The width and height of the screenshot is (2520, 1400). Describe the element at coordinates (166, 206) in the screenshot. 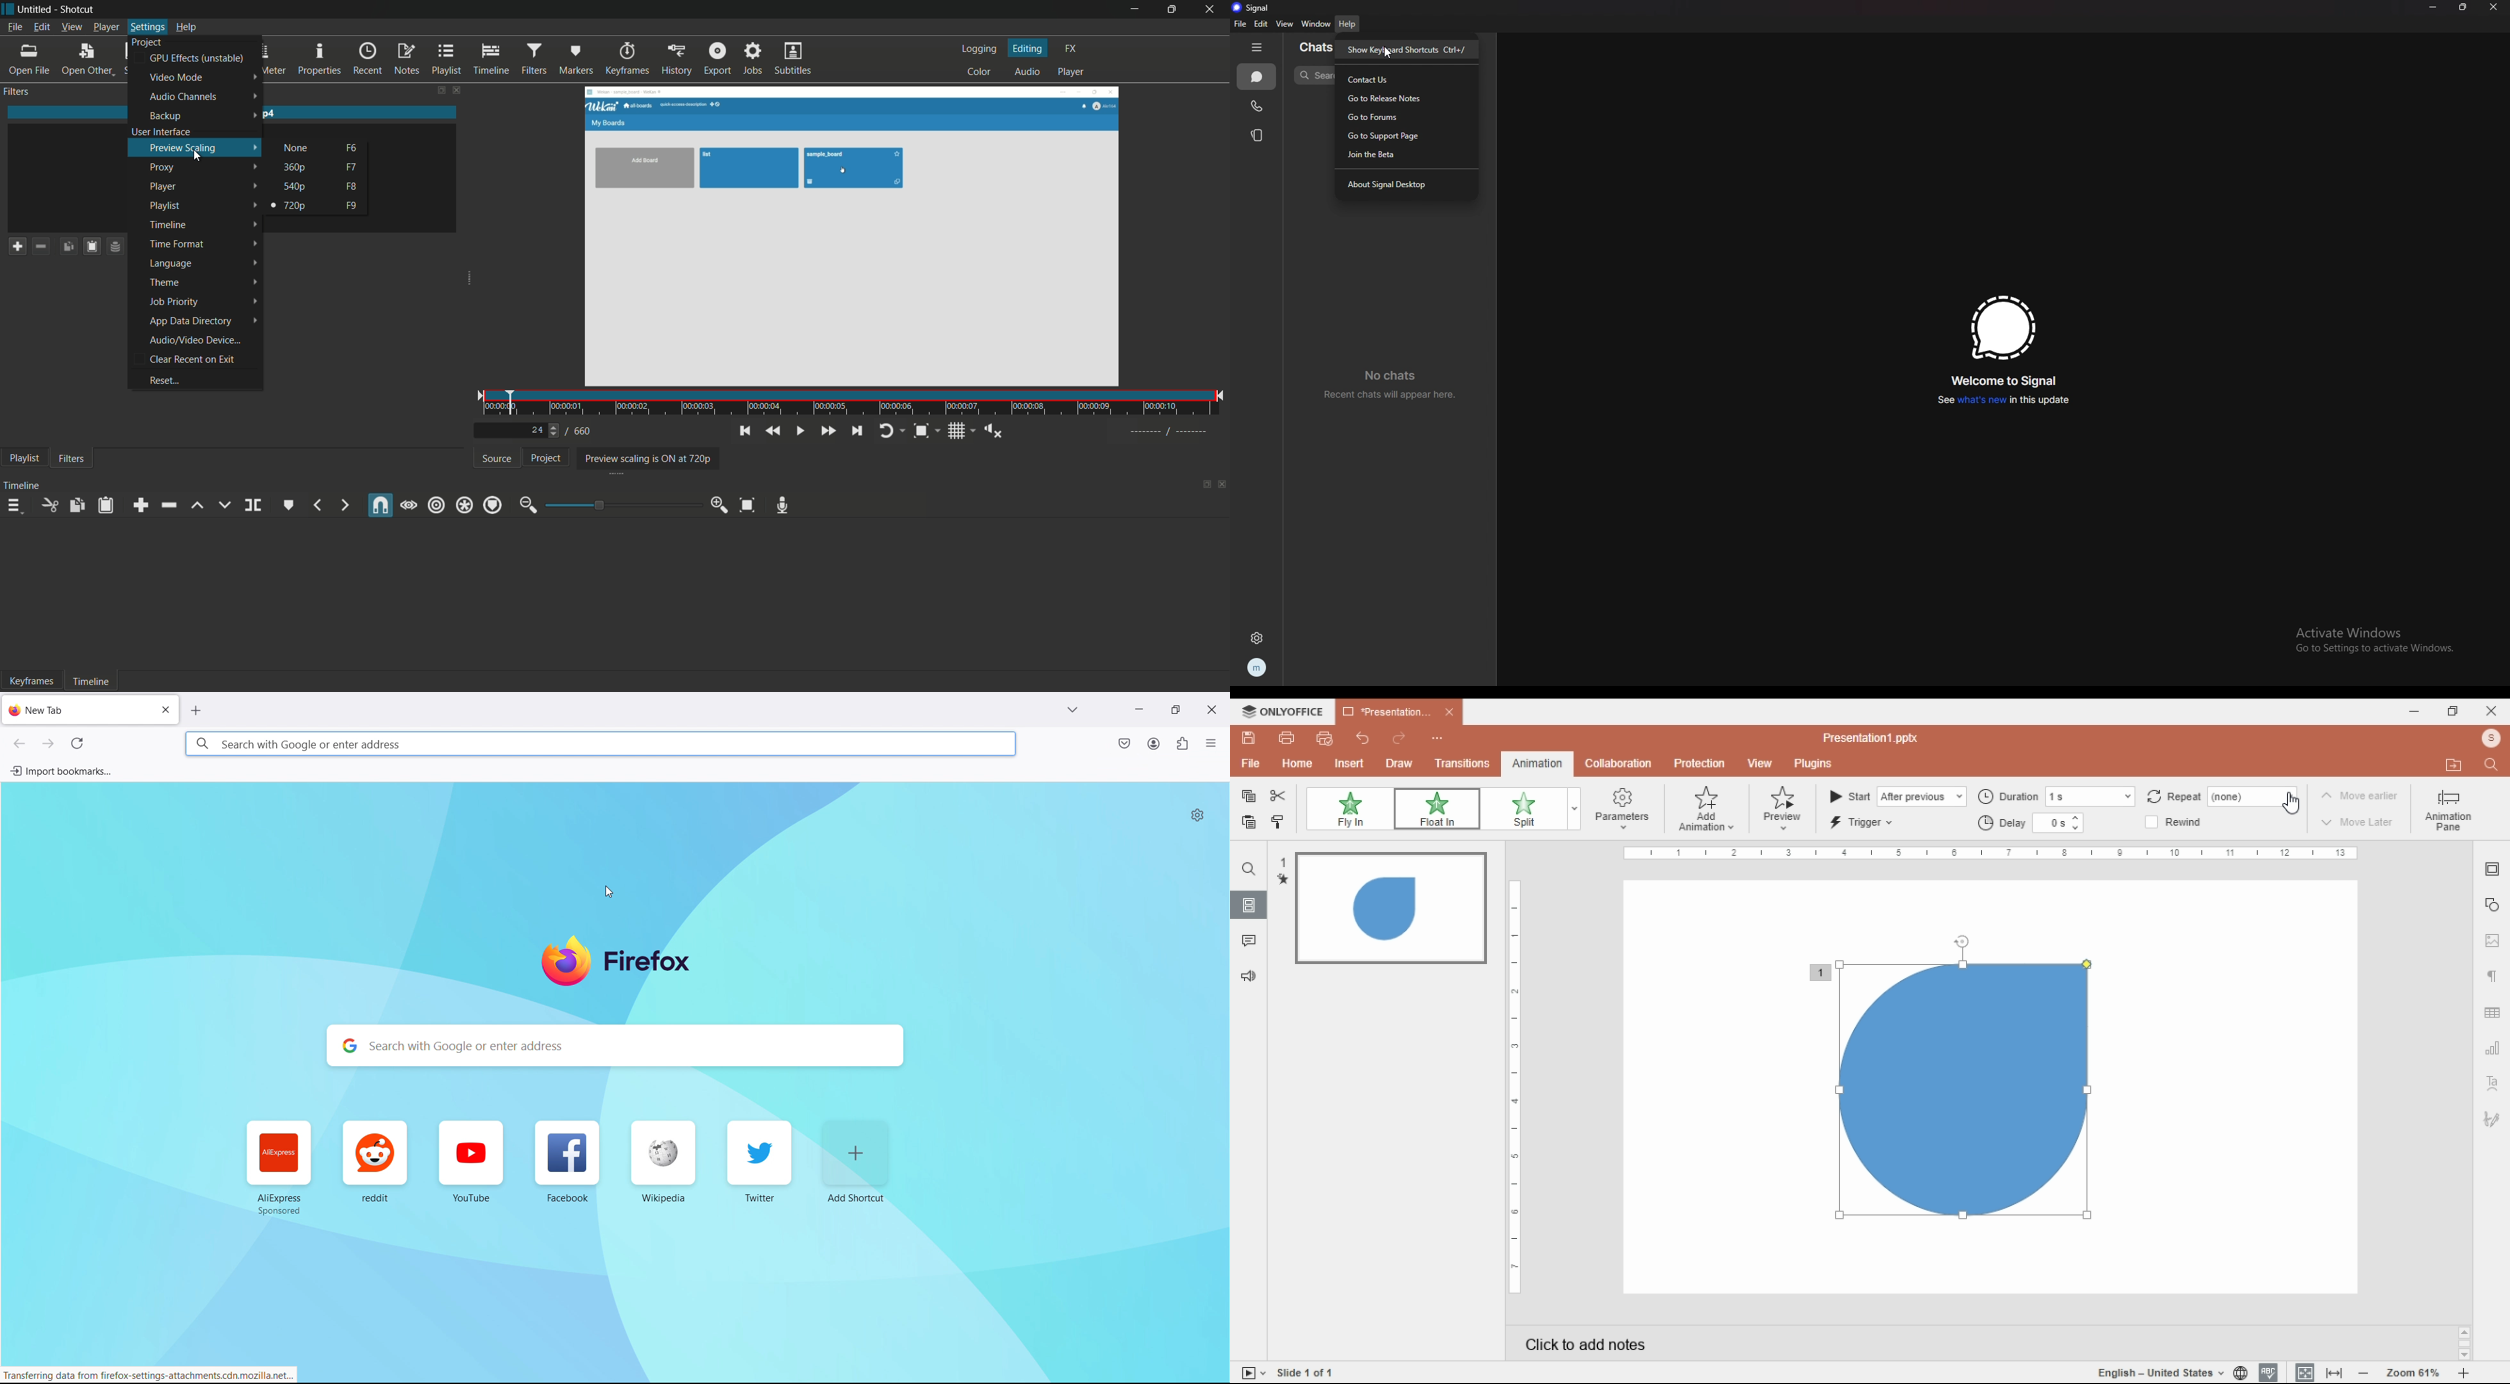

I see `playlist` at that location.